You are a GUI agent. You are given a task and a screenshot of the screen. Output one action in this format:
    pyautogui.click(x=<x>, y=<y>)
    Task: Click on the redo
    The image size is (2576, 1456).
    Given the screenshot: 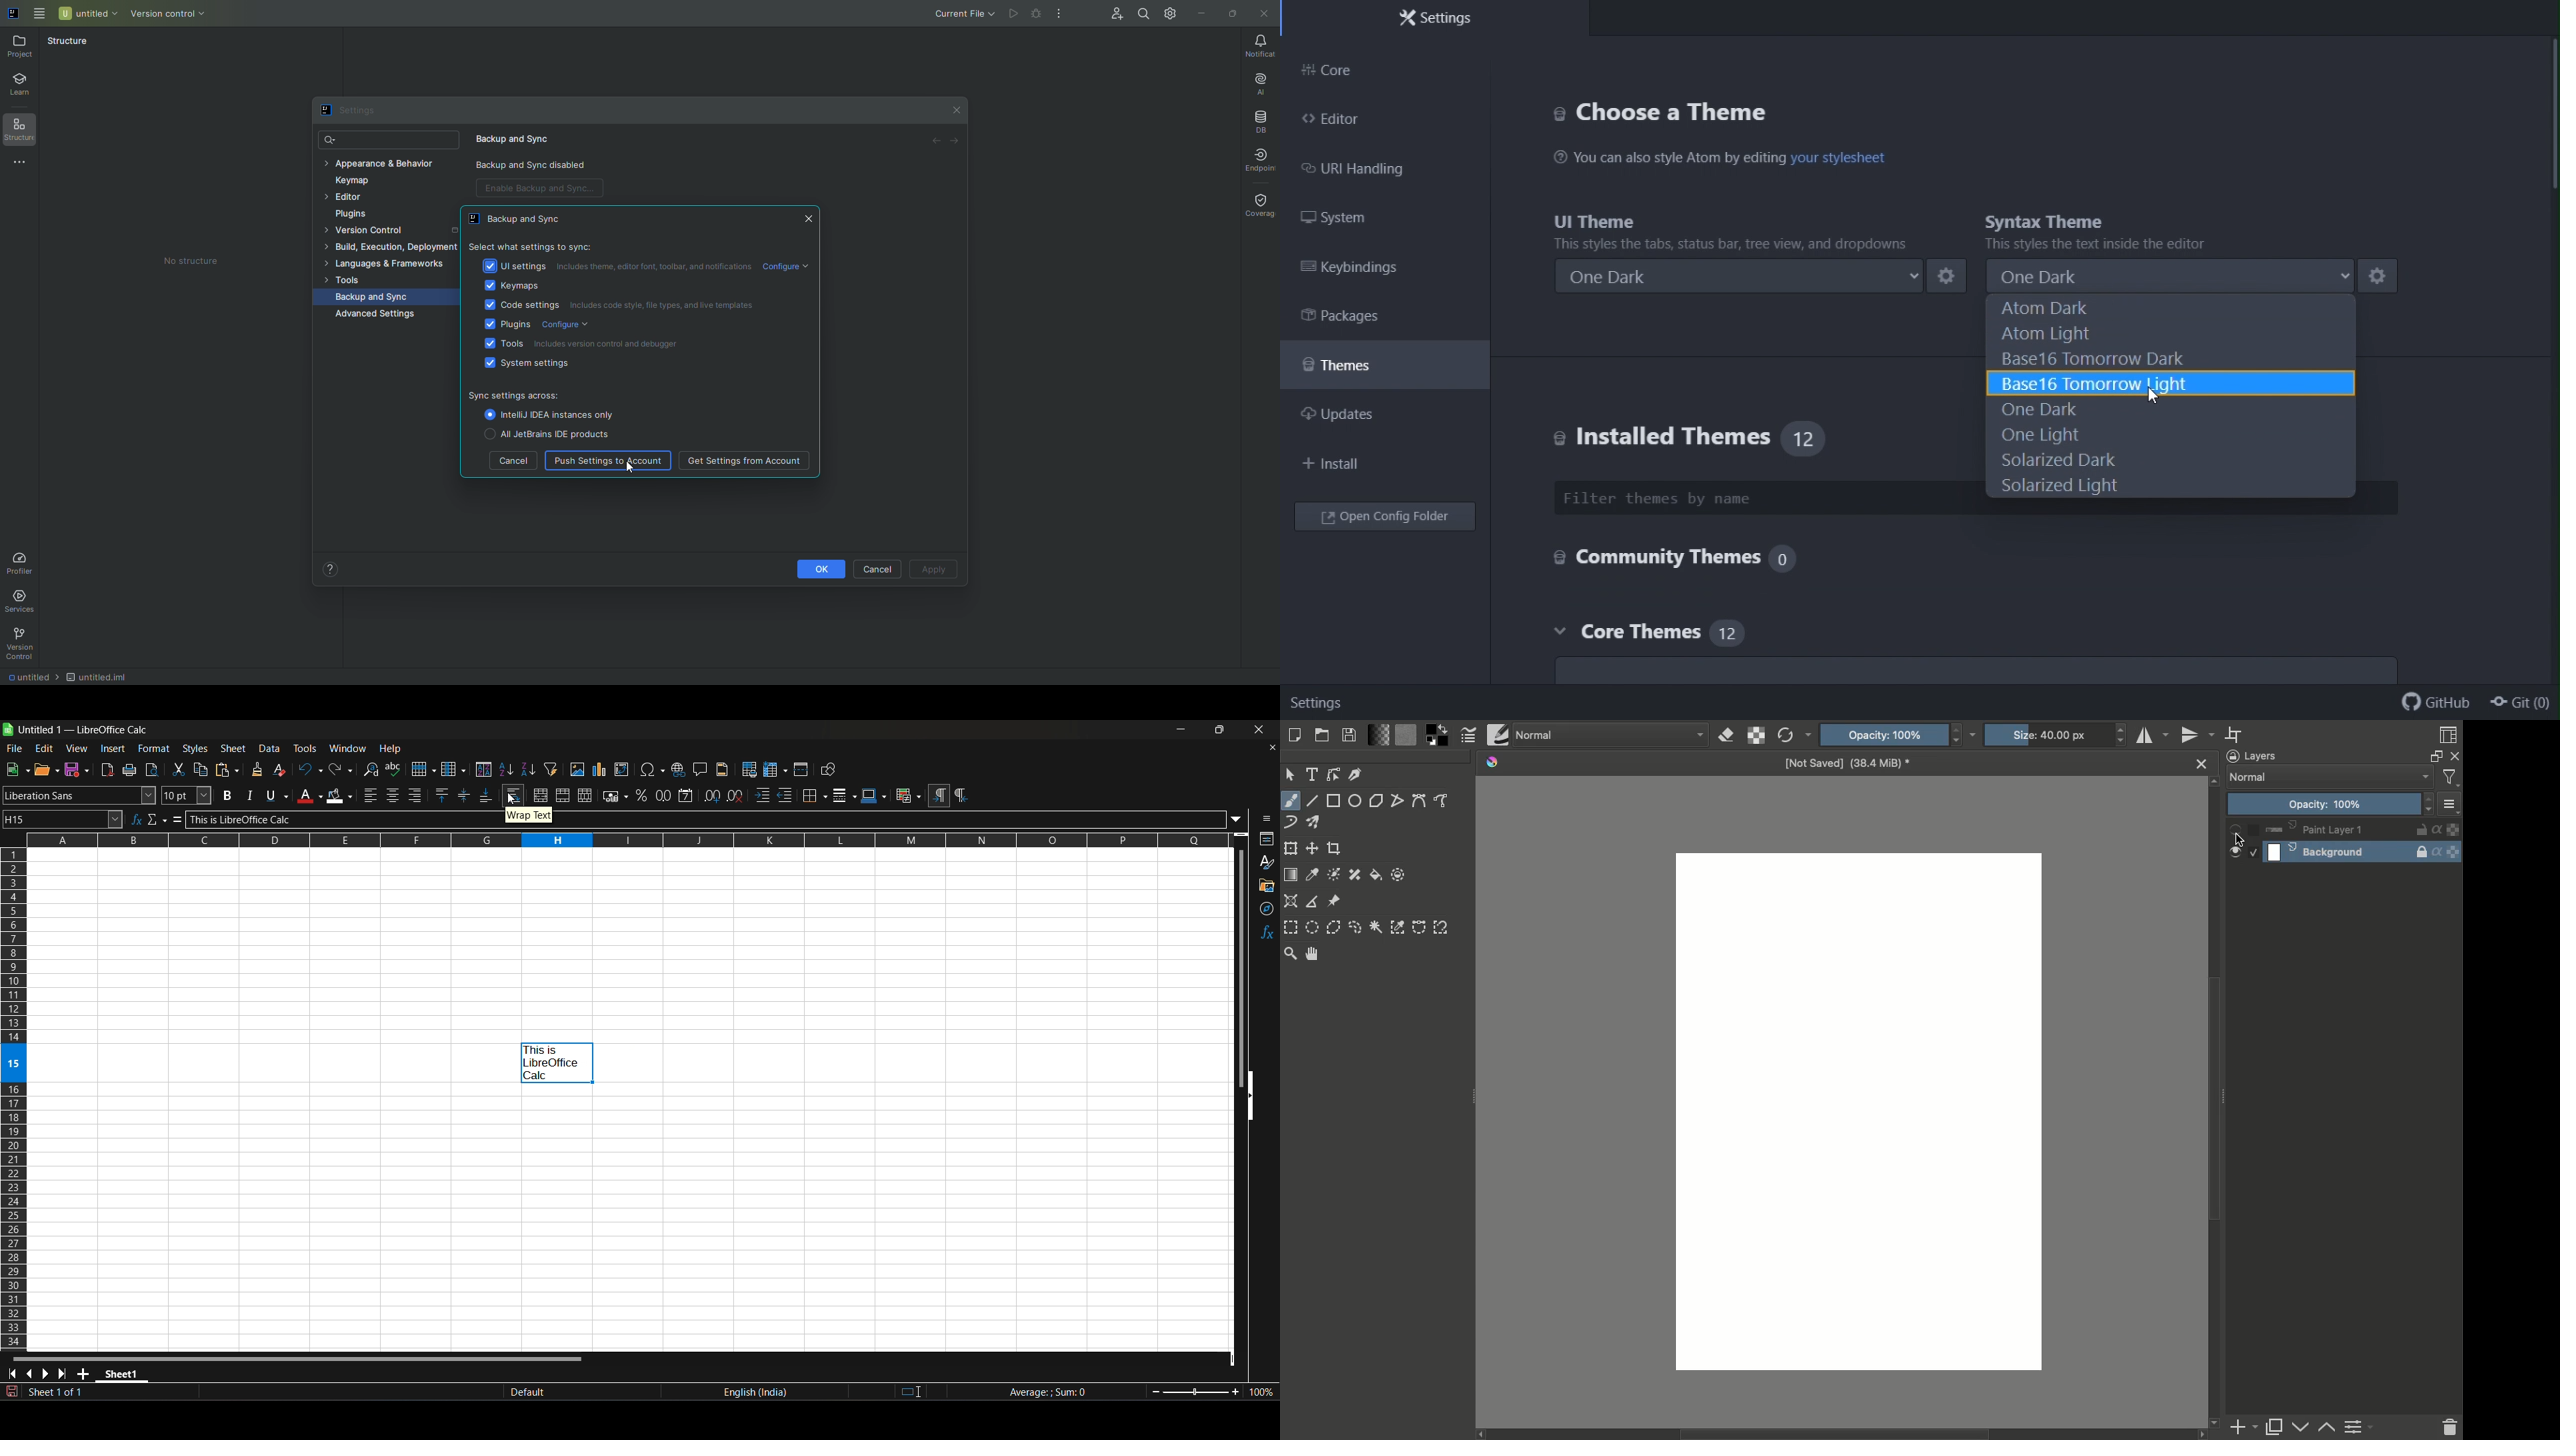 What is the action you would take?
    pyautogui.click(x=342, y=771)
    